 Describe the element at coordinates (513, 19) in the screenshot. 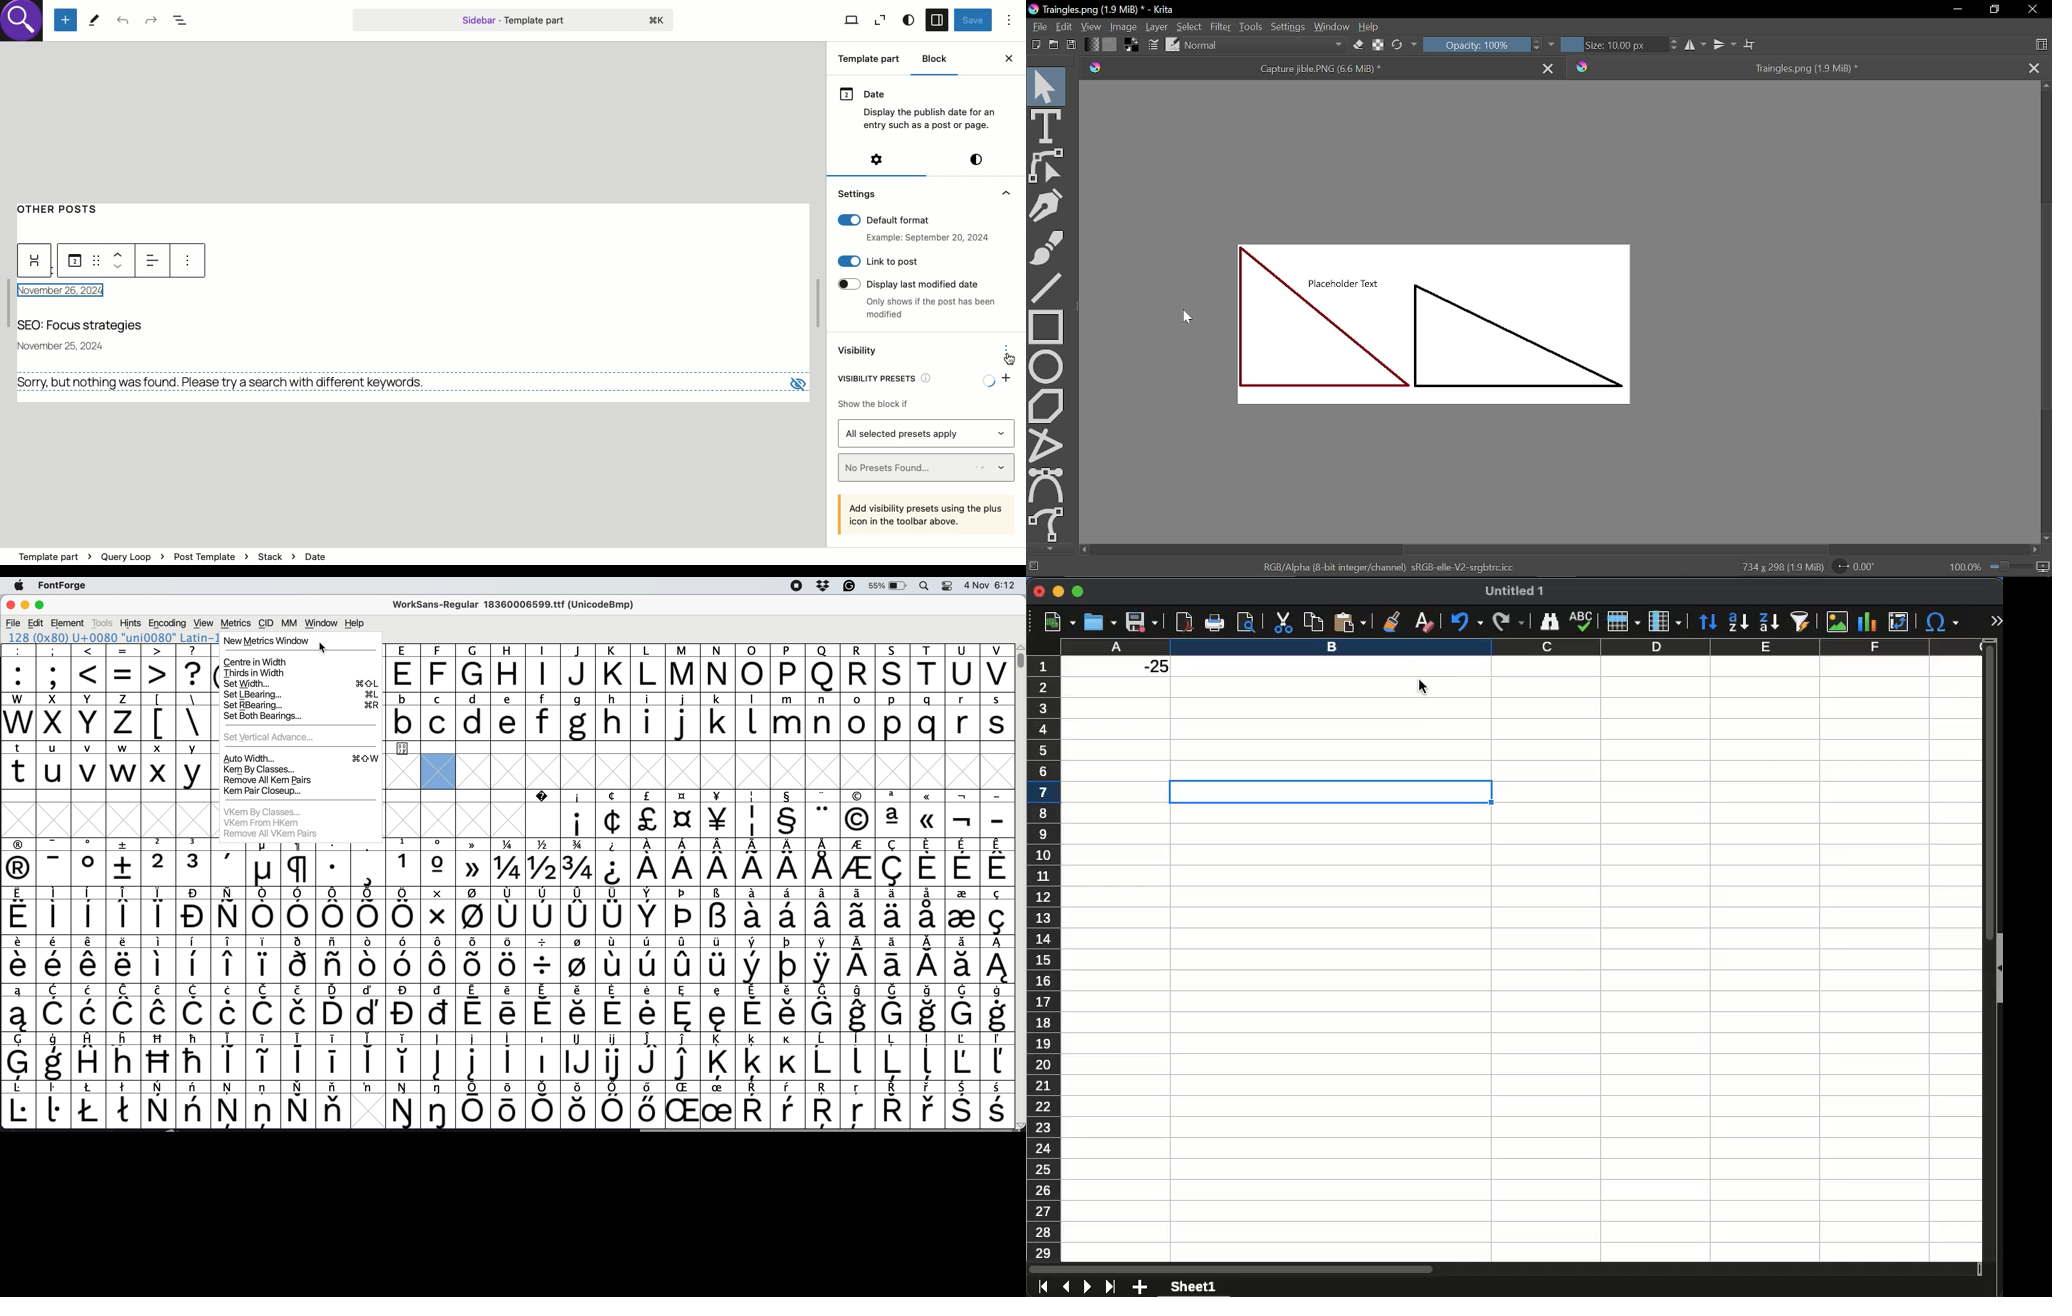

I see `Template part` at that location.